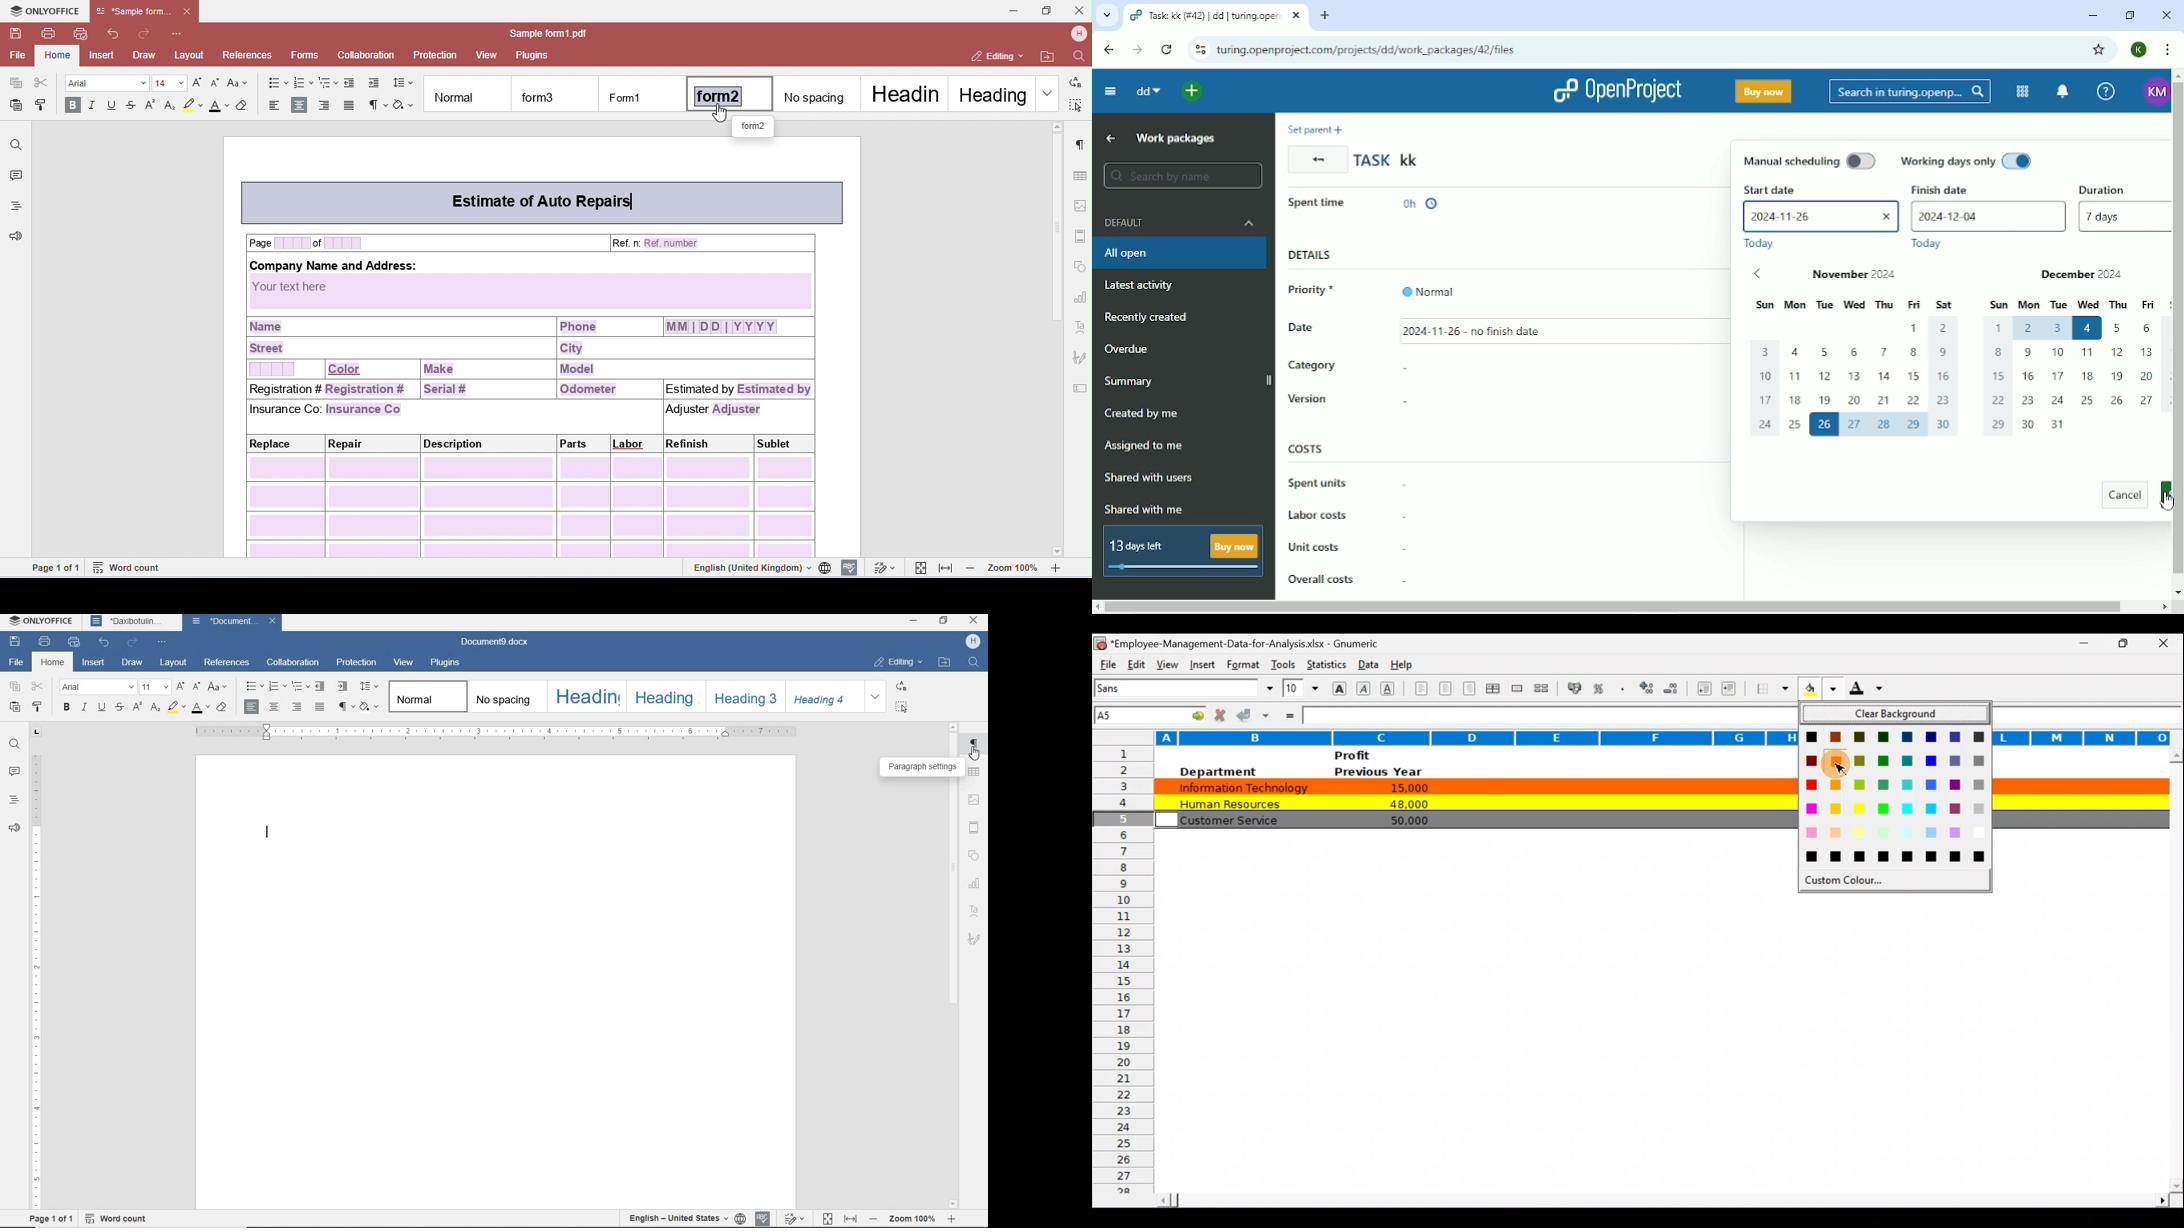 The height and width of the screenshot is (1232, 2184). What do you see at coordinates (1854, 303) in the screenshot?
I see `sun mon tue wed thu fri sat` at bounding box center [1854, 303].